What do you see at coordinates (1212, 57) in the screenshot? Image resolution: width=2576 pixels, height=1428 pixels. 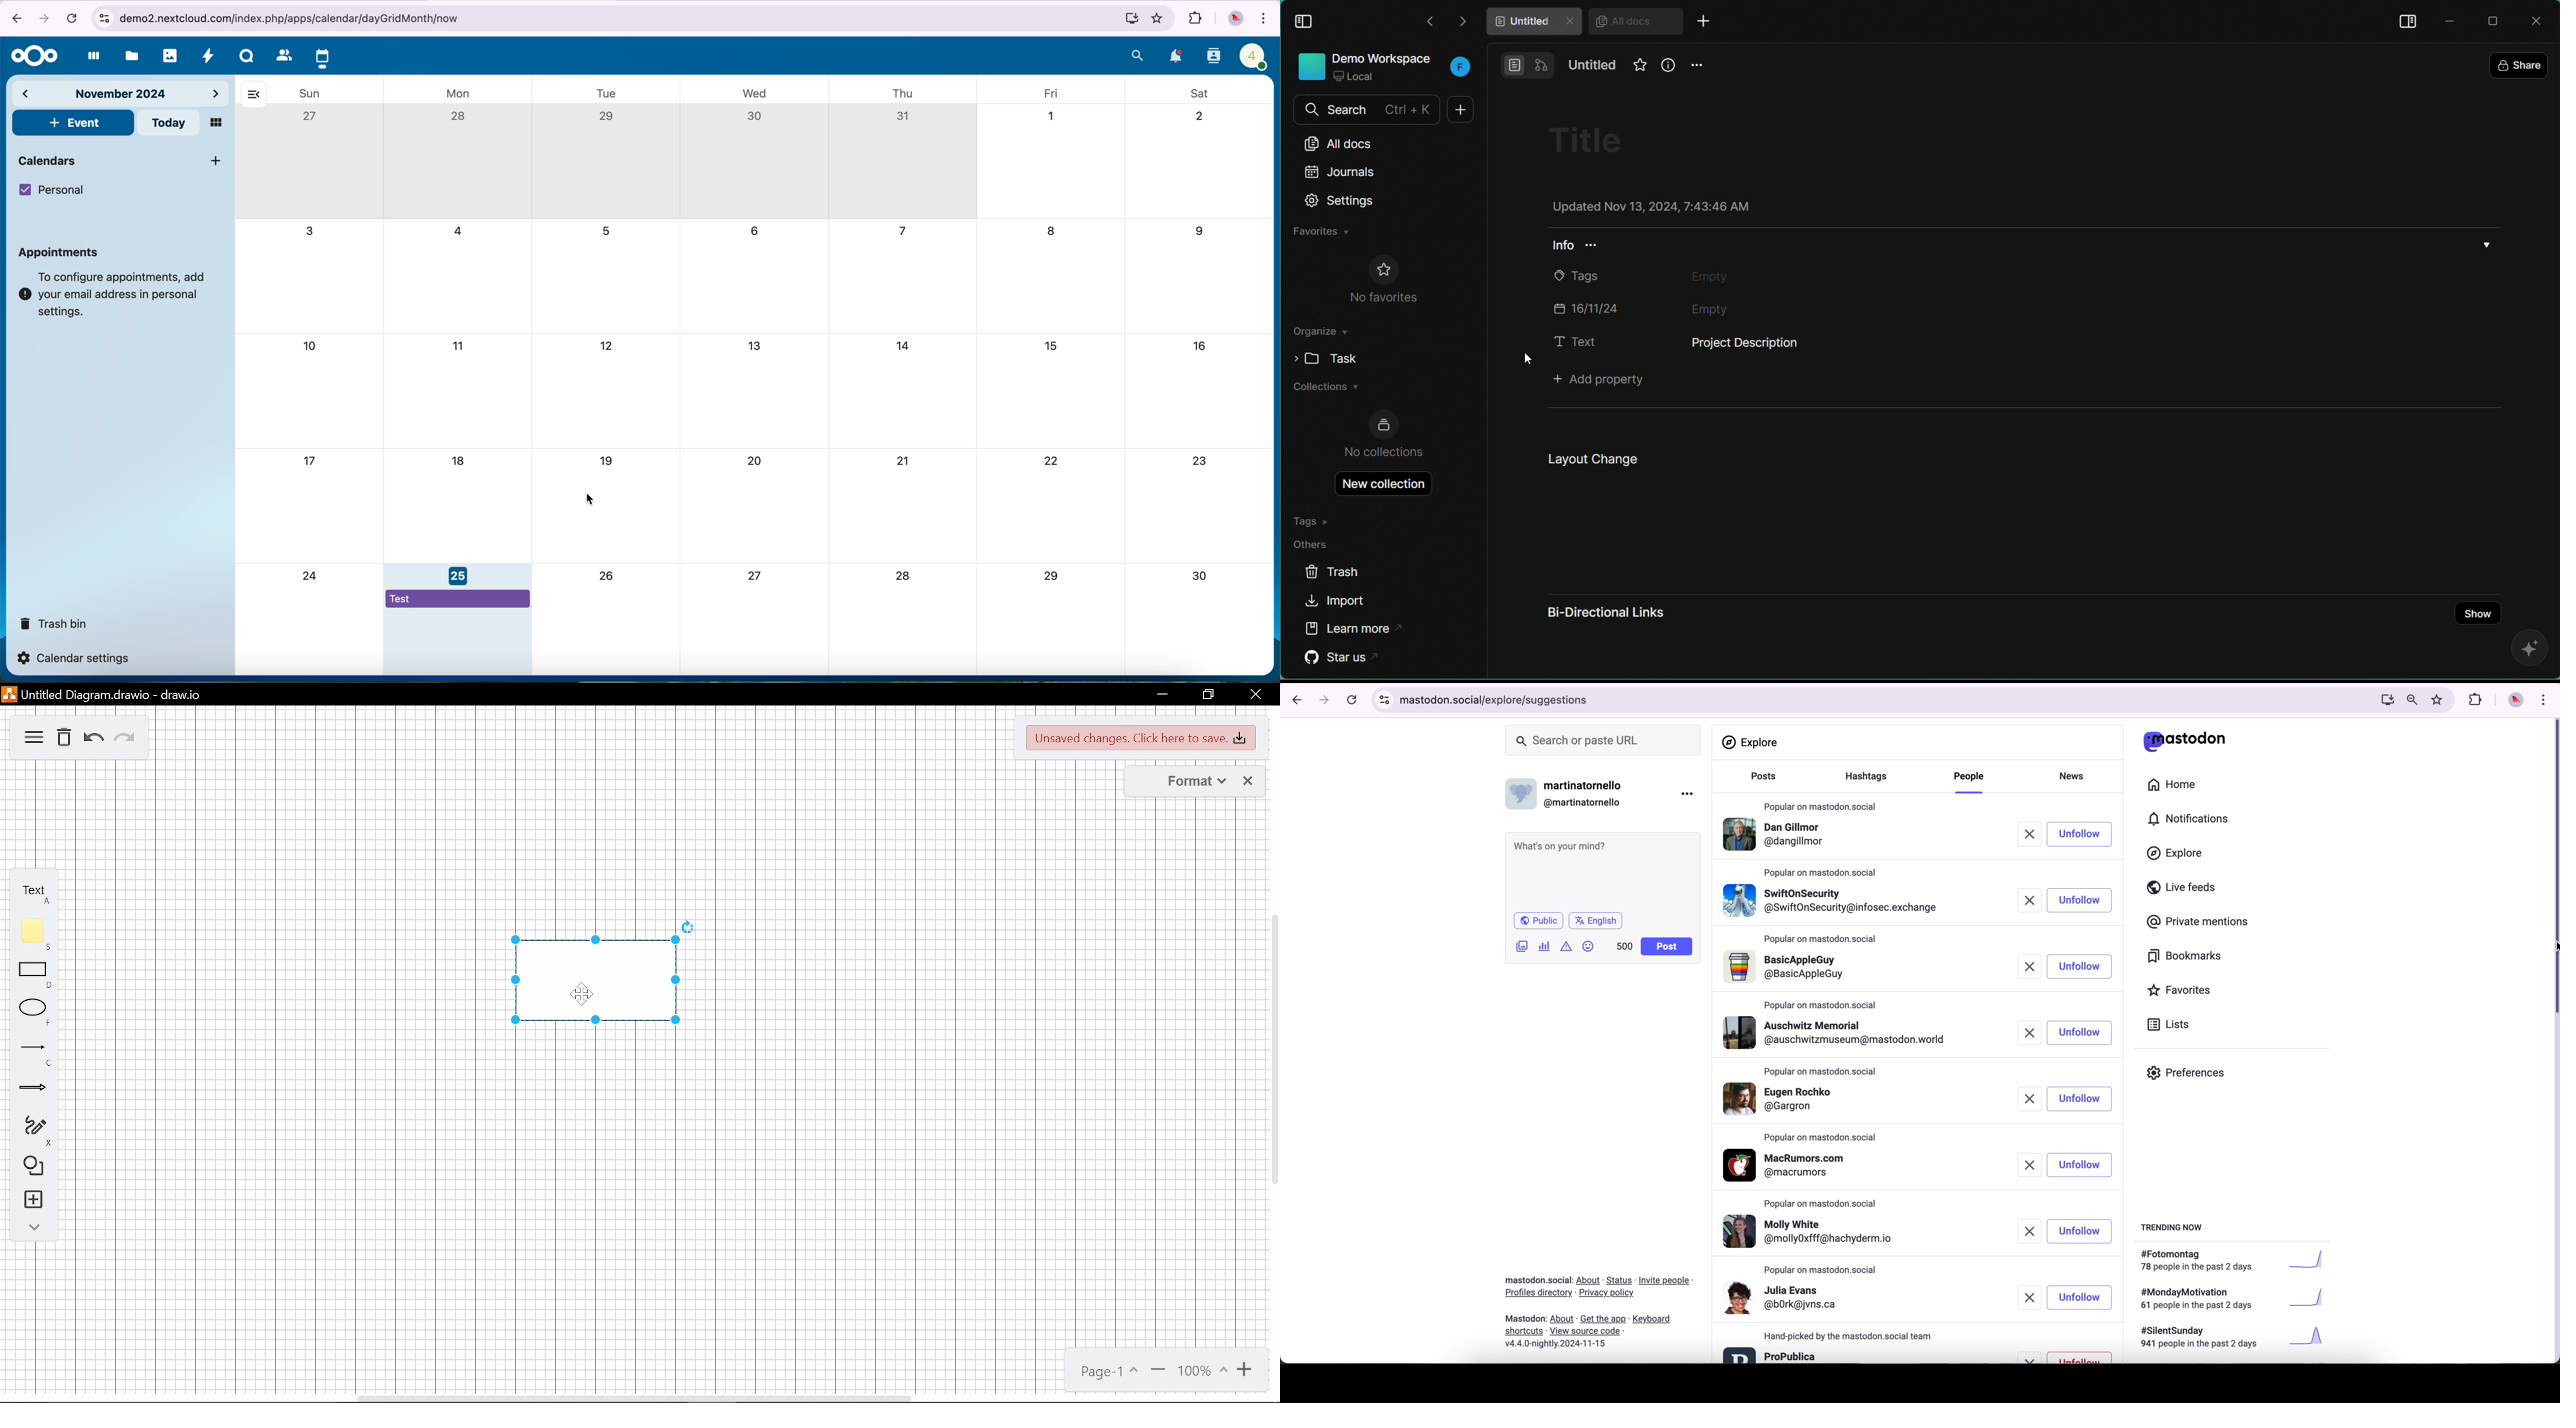 I see `contacts` at bounding box center [1212, 57].